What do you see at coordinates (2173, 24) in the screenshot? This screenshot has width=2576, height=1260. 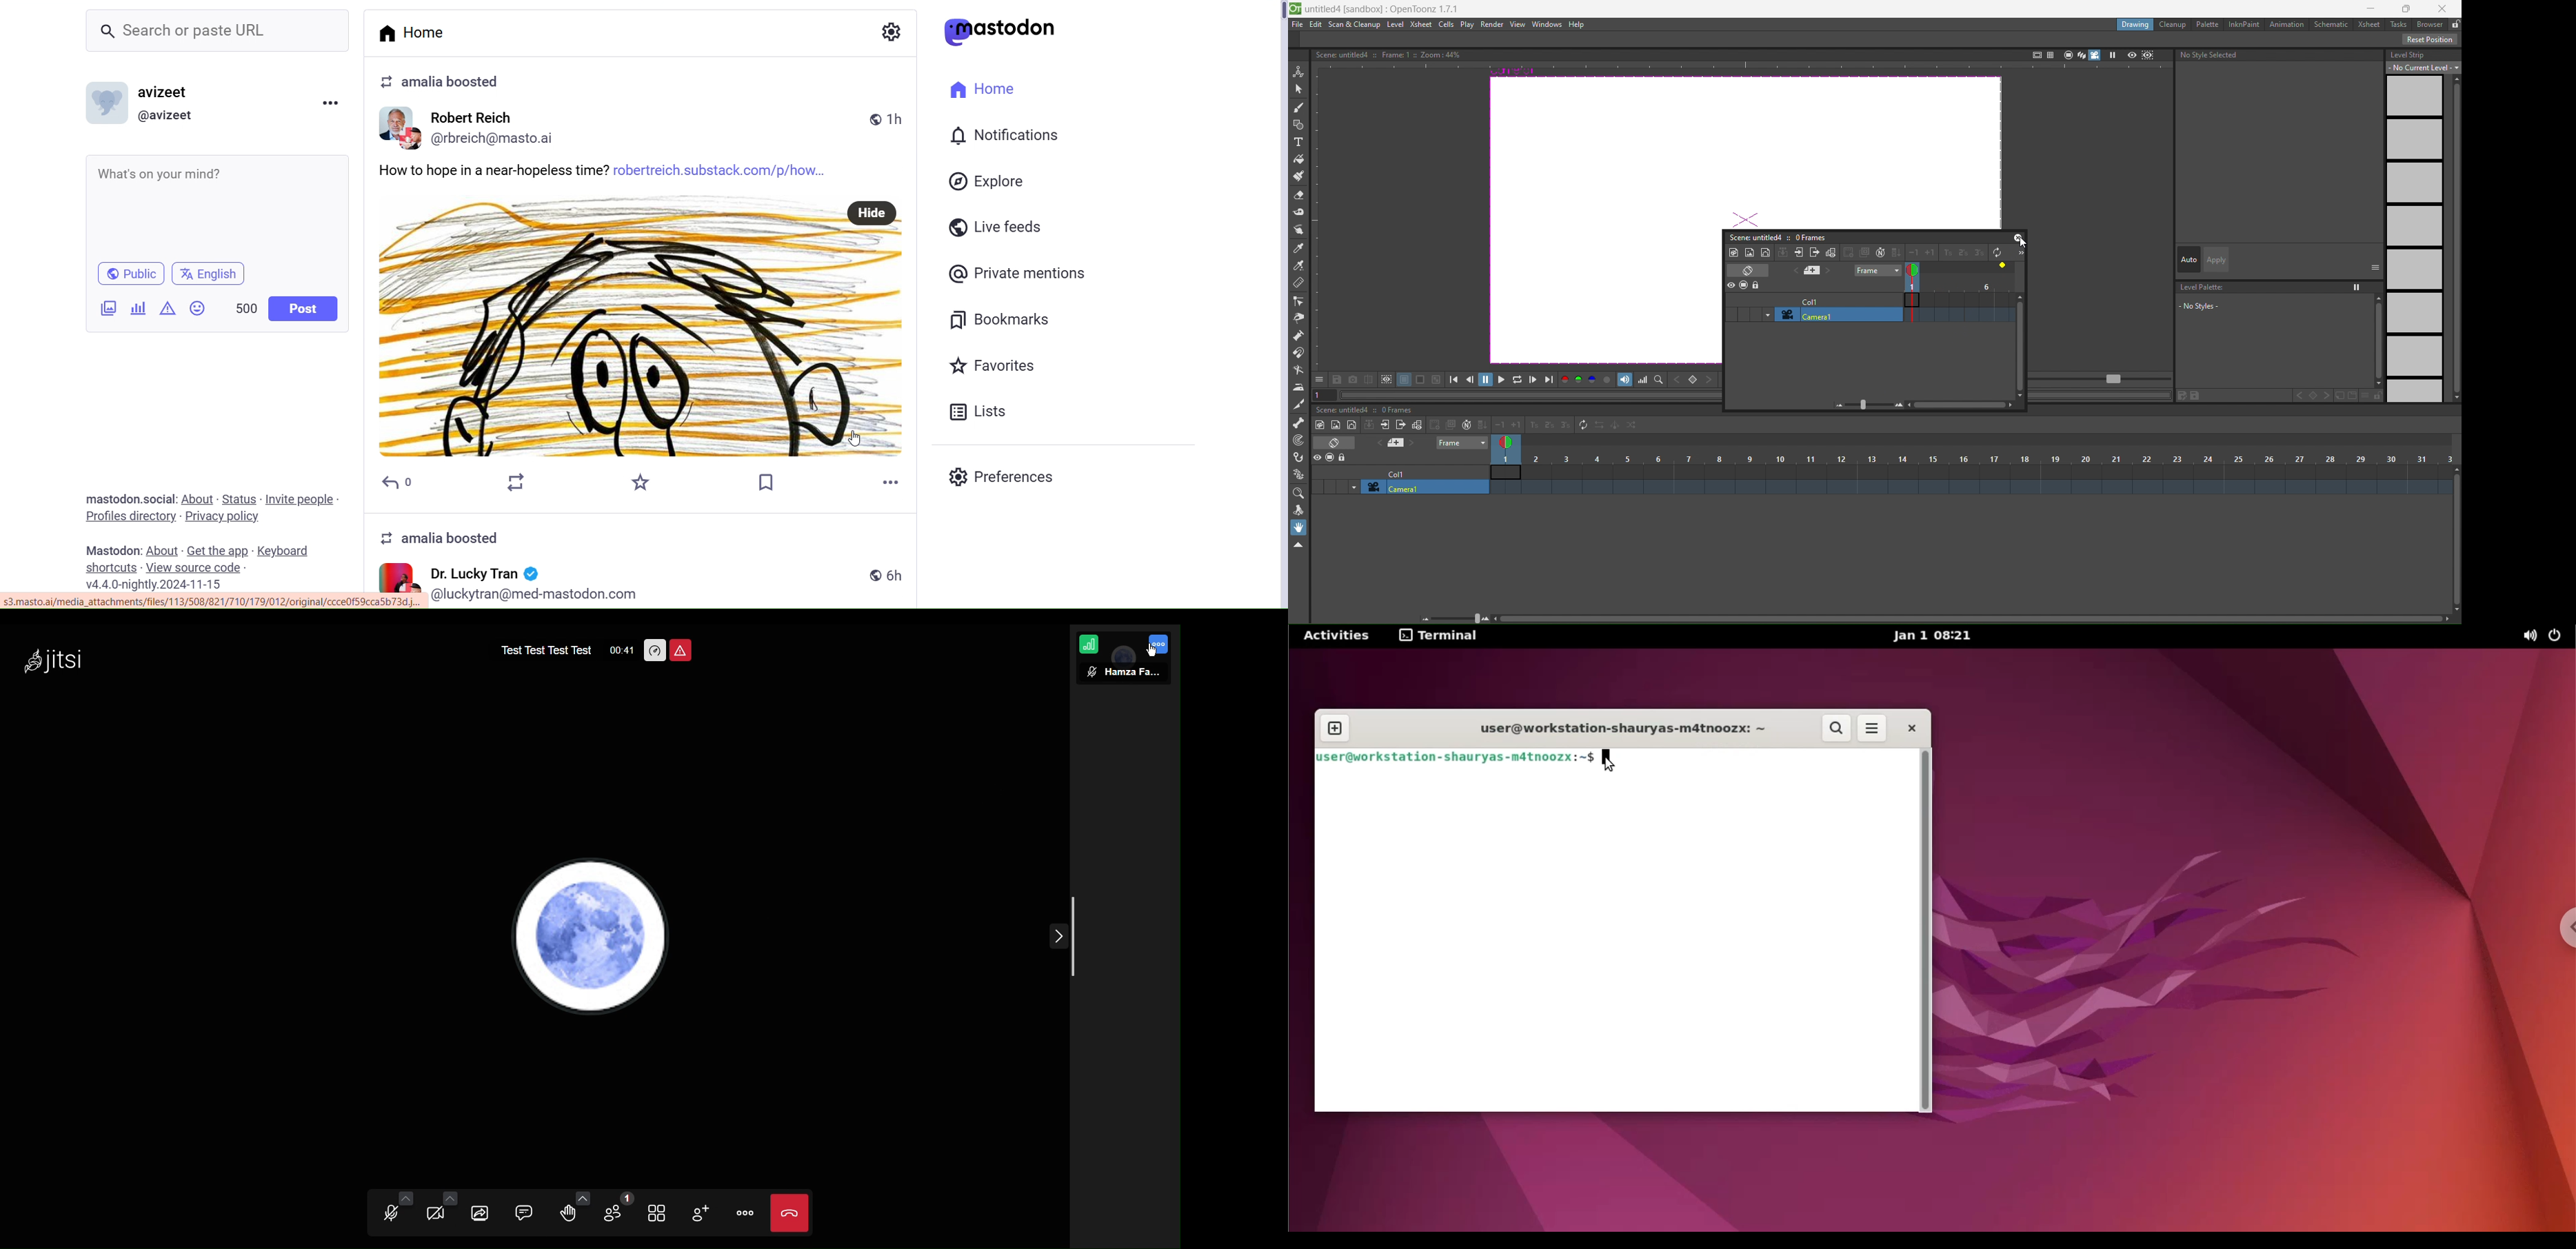 I see `cleanup` at bounding box center [2173, 24].